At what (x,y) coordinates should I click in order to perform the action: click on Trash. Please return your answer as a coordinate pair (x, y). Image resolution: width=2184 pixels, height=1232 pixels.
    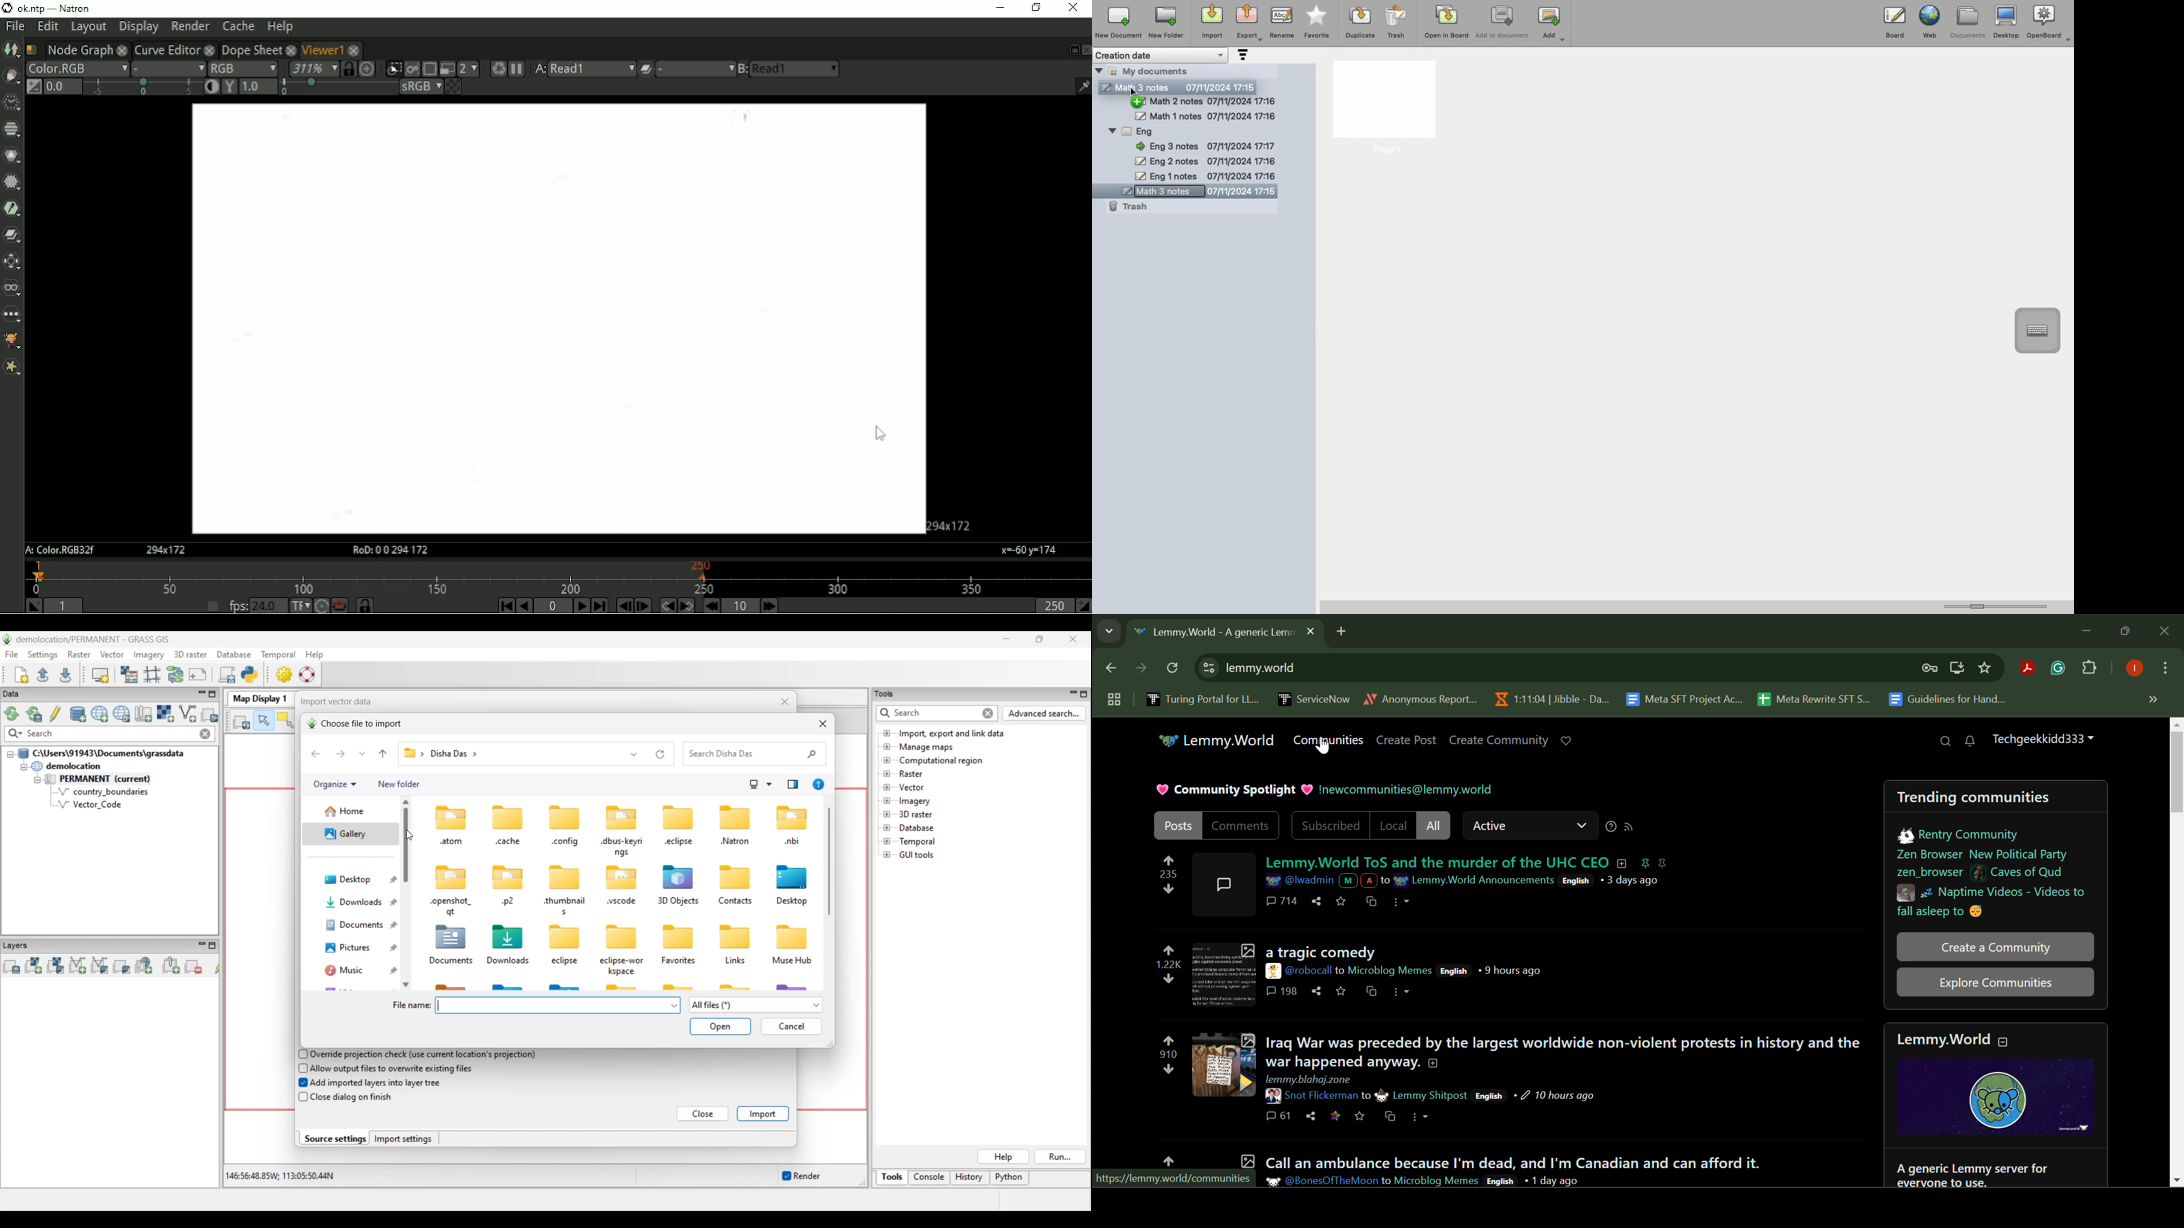
    Looking at the image, I should click on (1396, 22).